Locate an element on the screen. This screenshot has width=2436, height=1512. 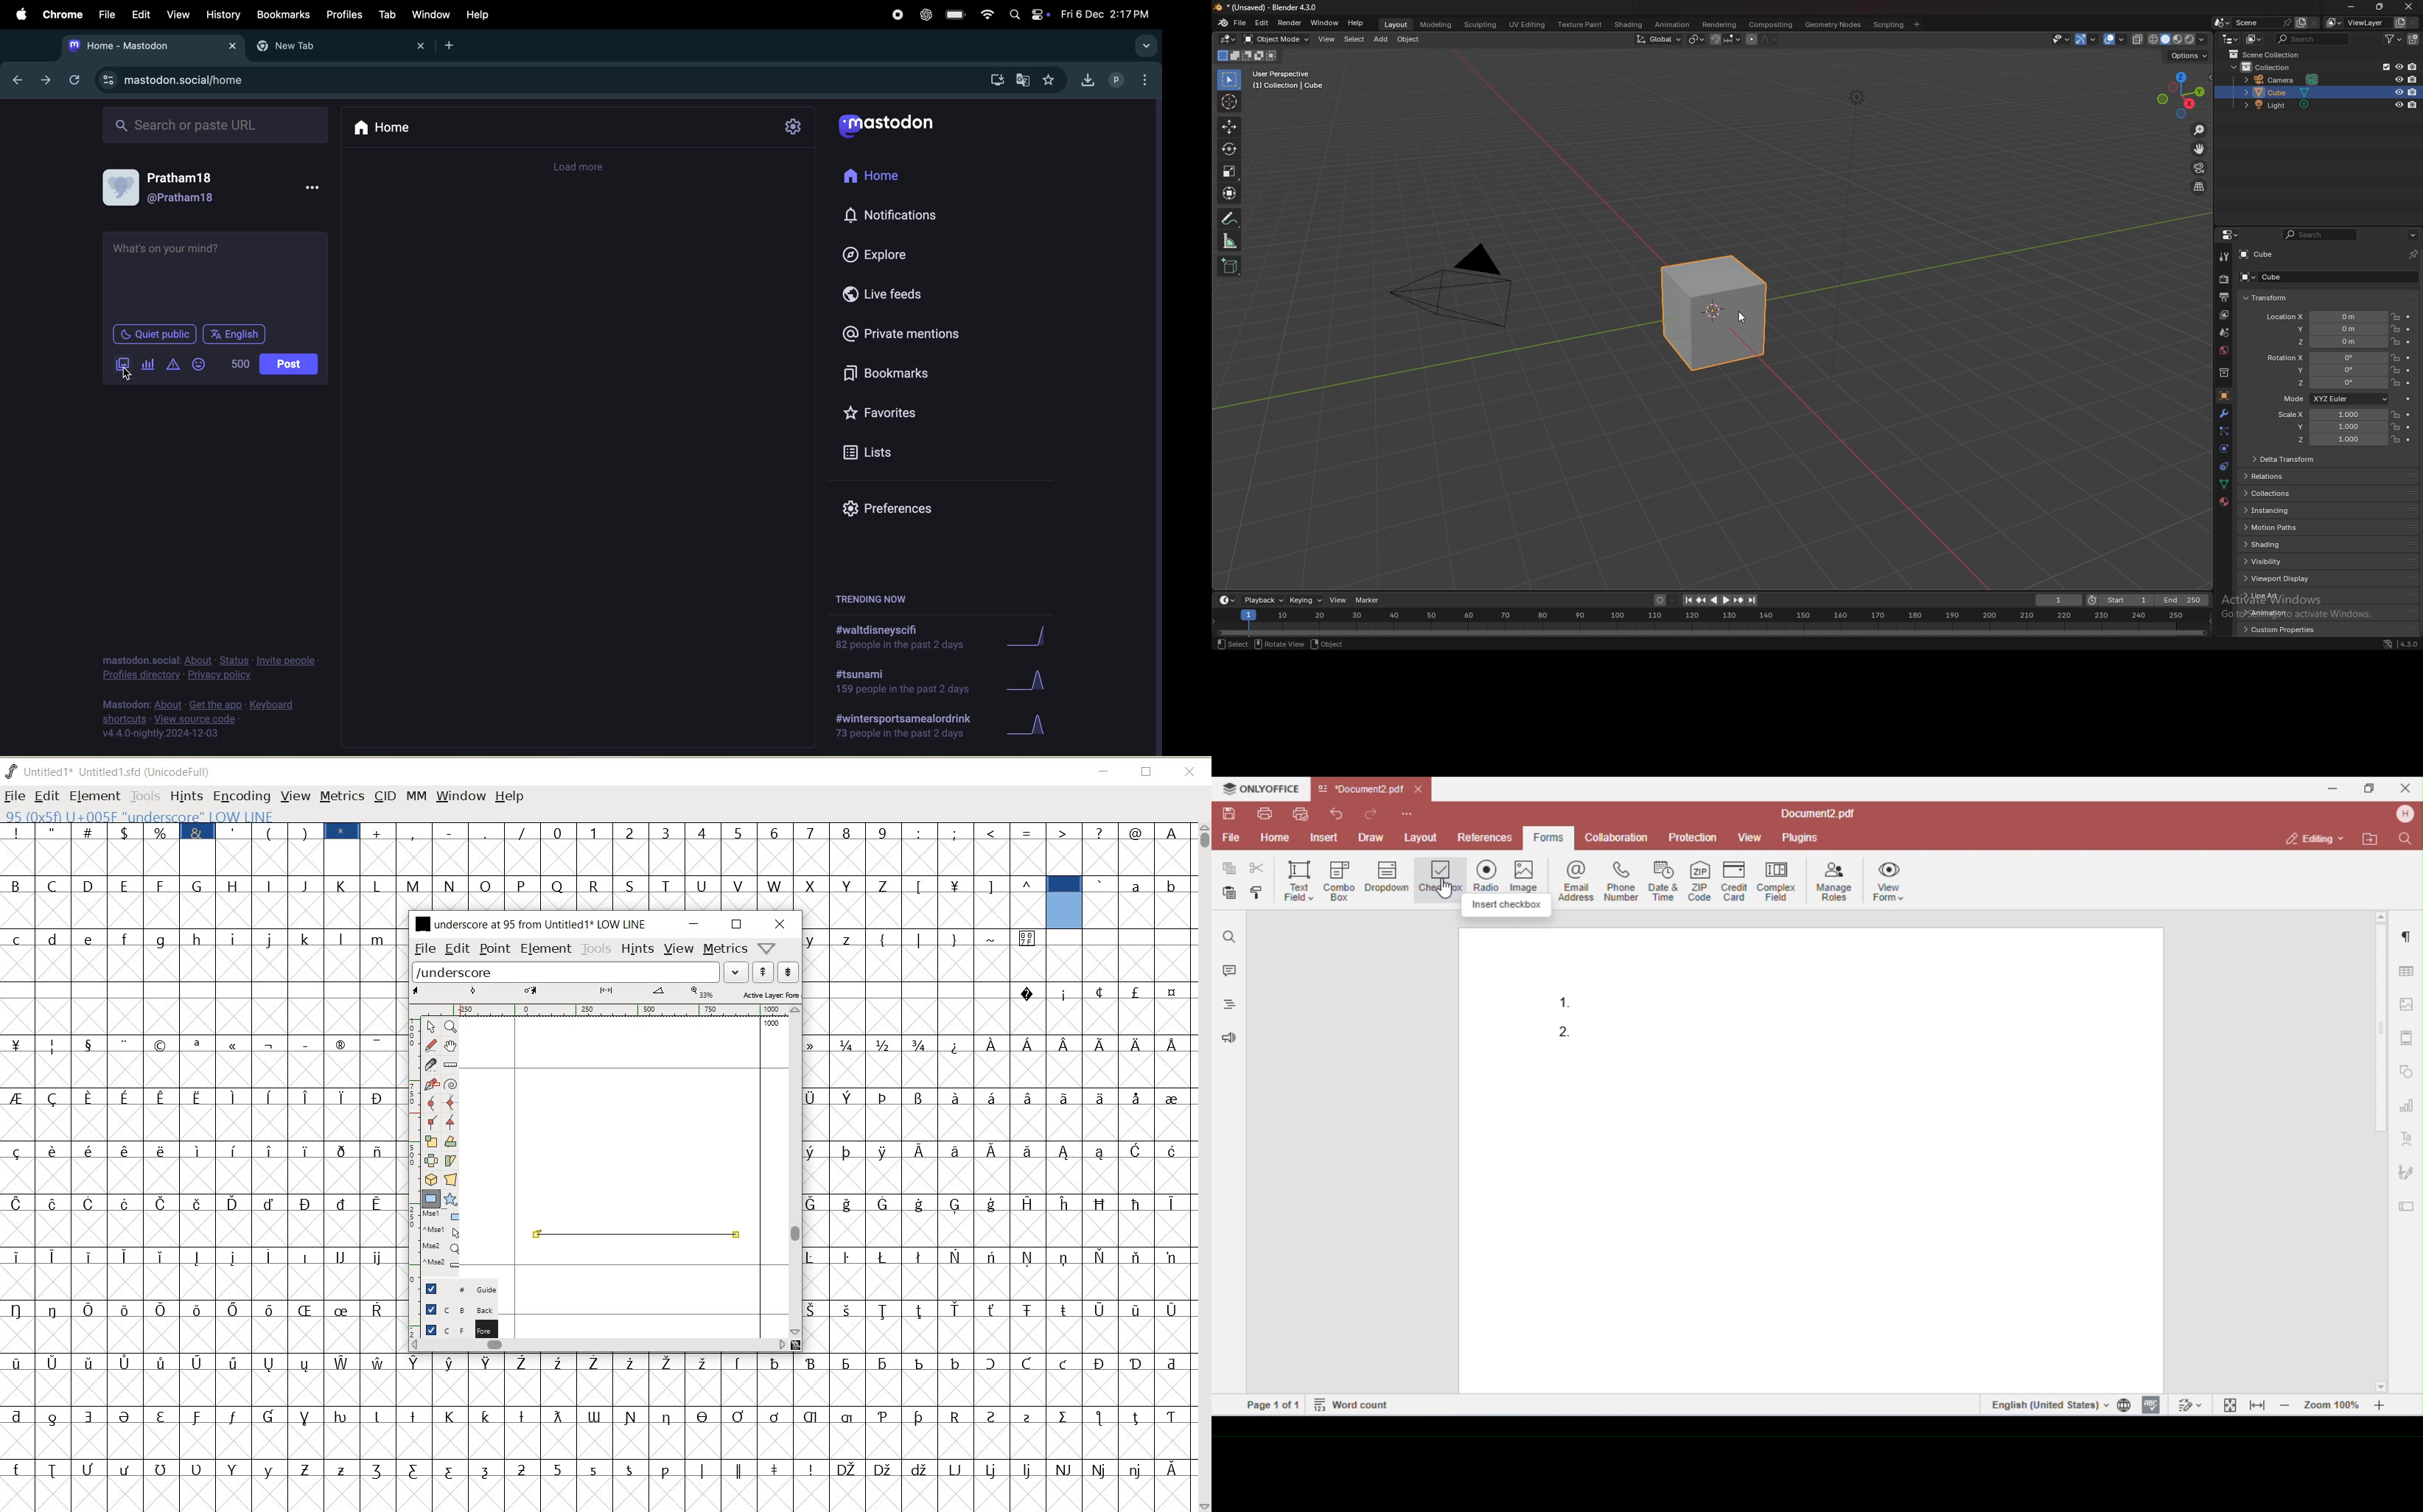
hide in viewport is located at coordinates (2399, 92).